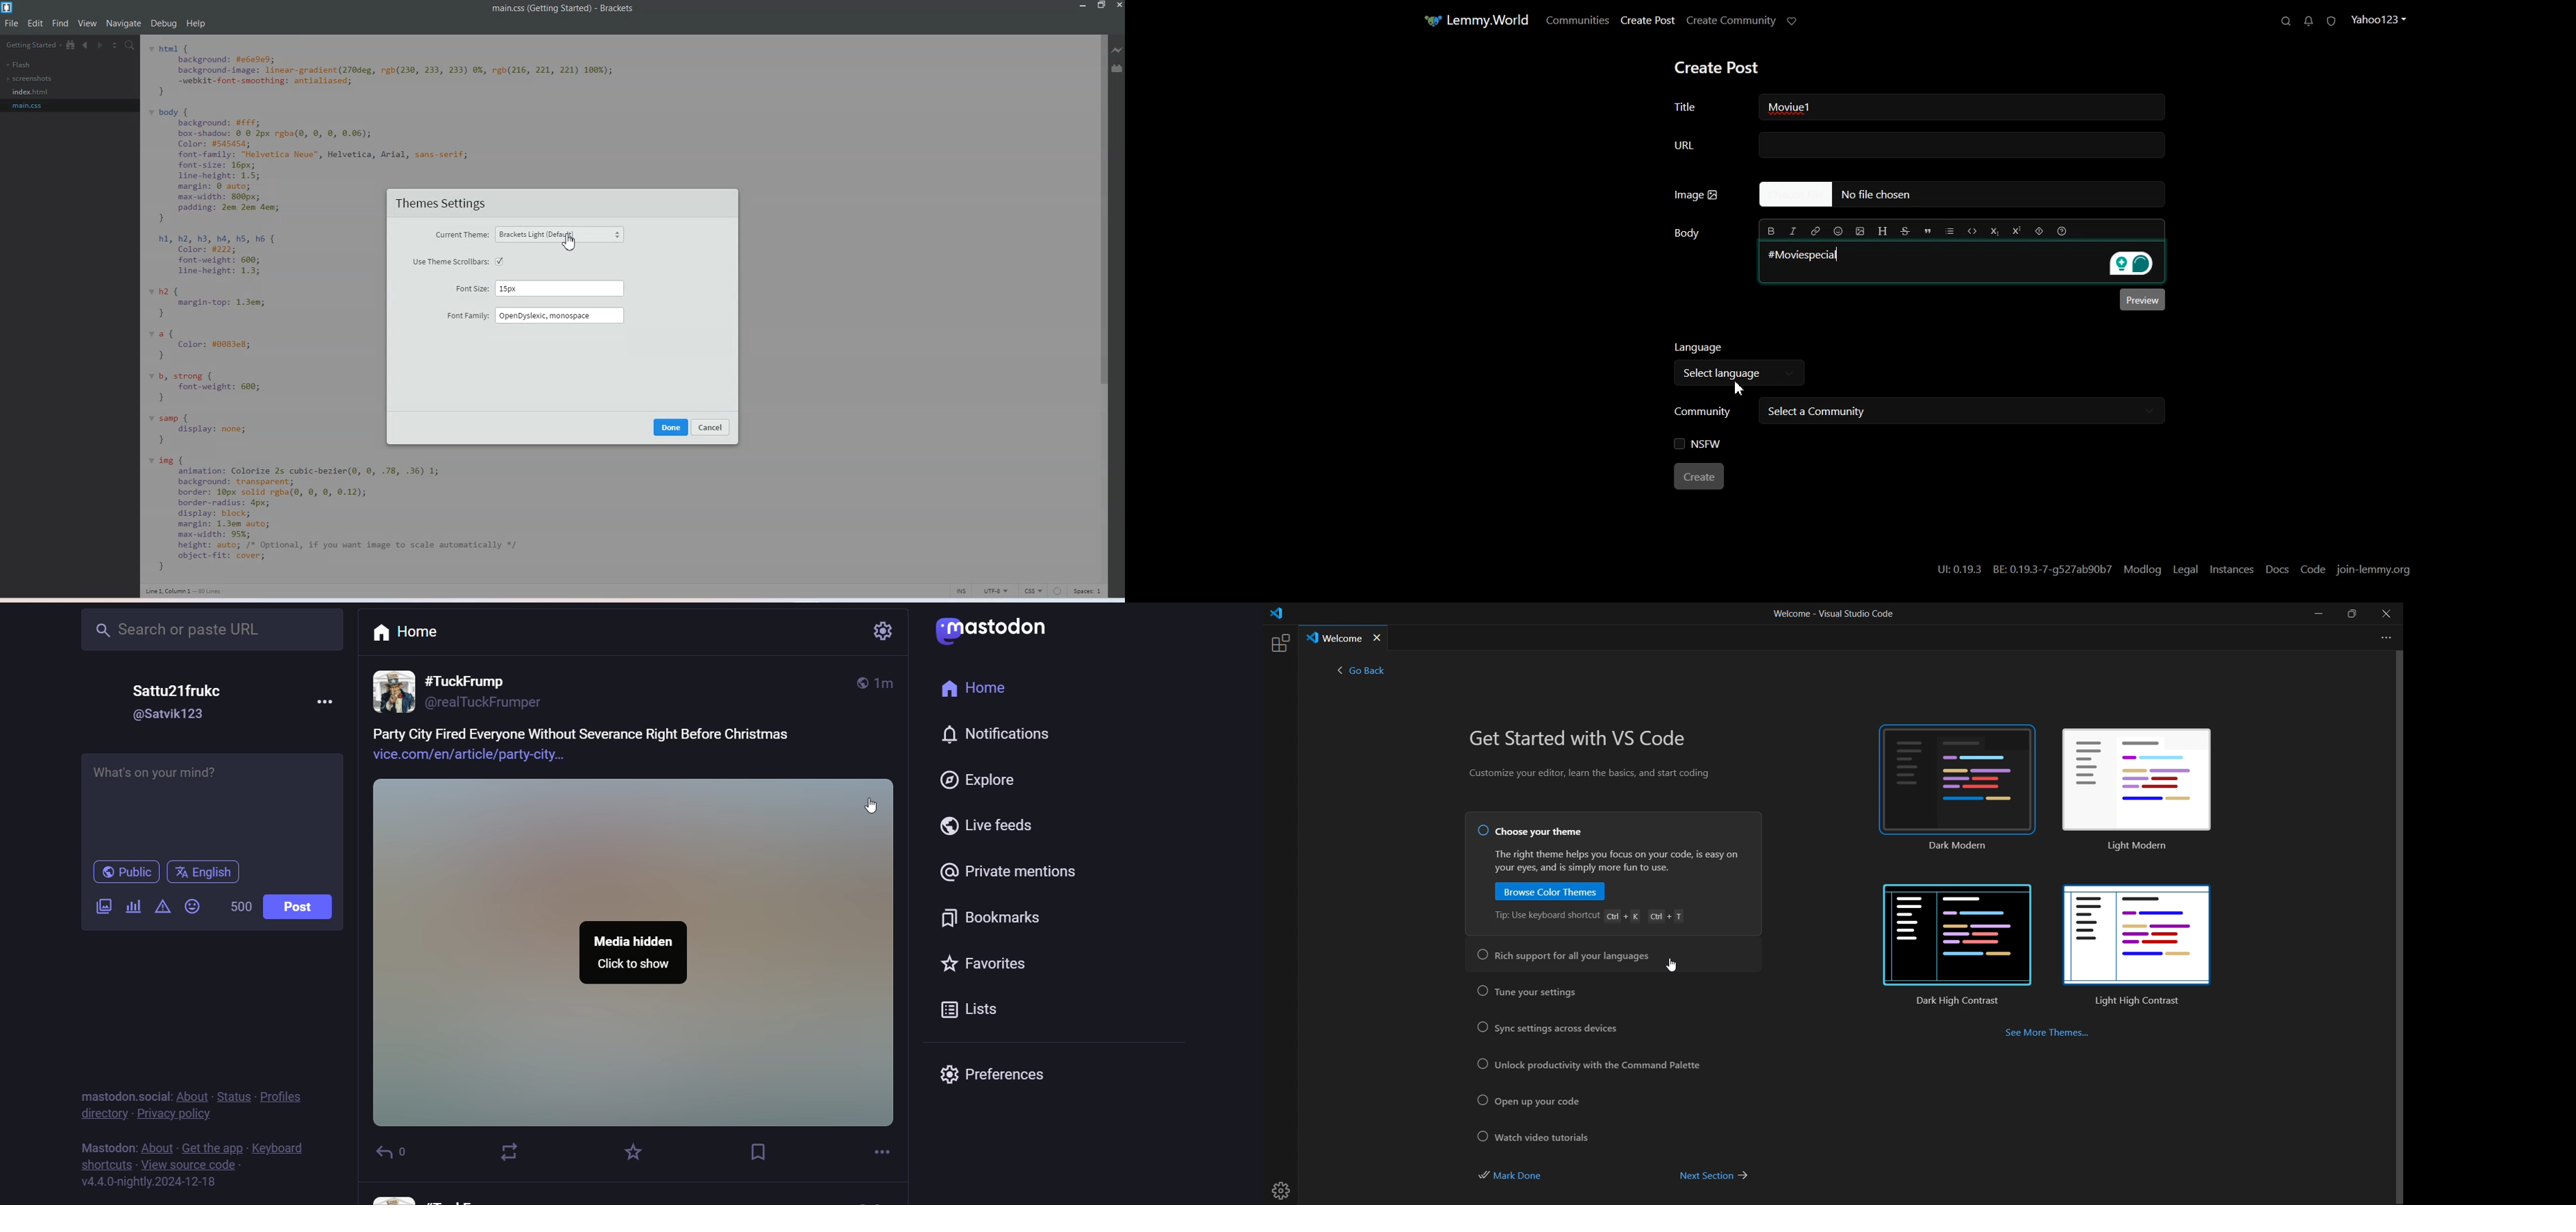 This screenshot has width=2576, height=1232. Describe the element at coordinates (287, 1093) in the screenshot. I see `profiles` at that location.